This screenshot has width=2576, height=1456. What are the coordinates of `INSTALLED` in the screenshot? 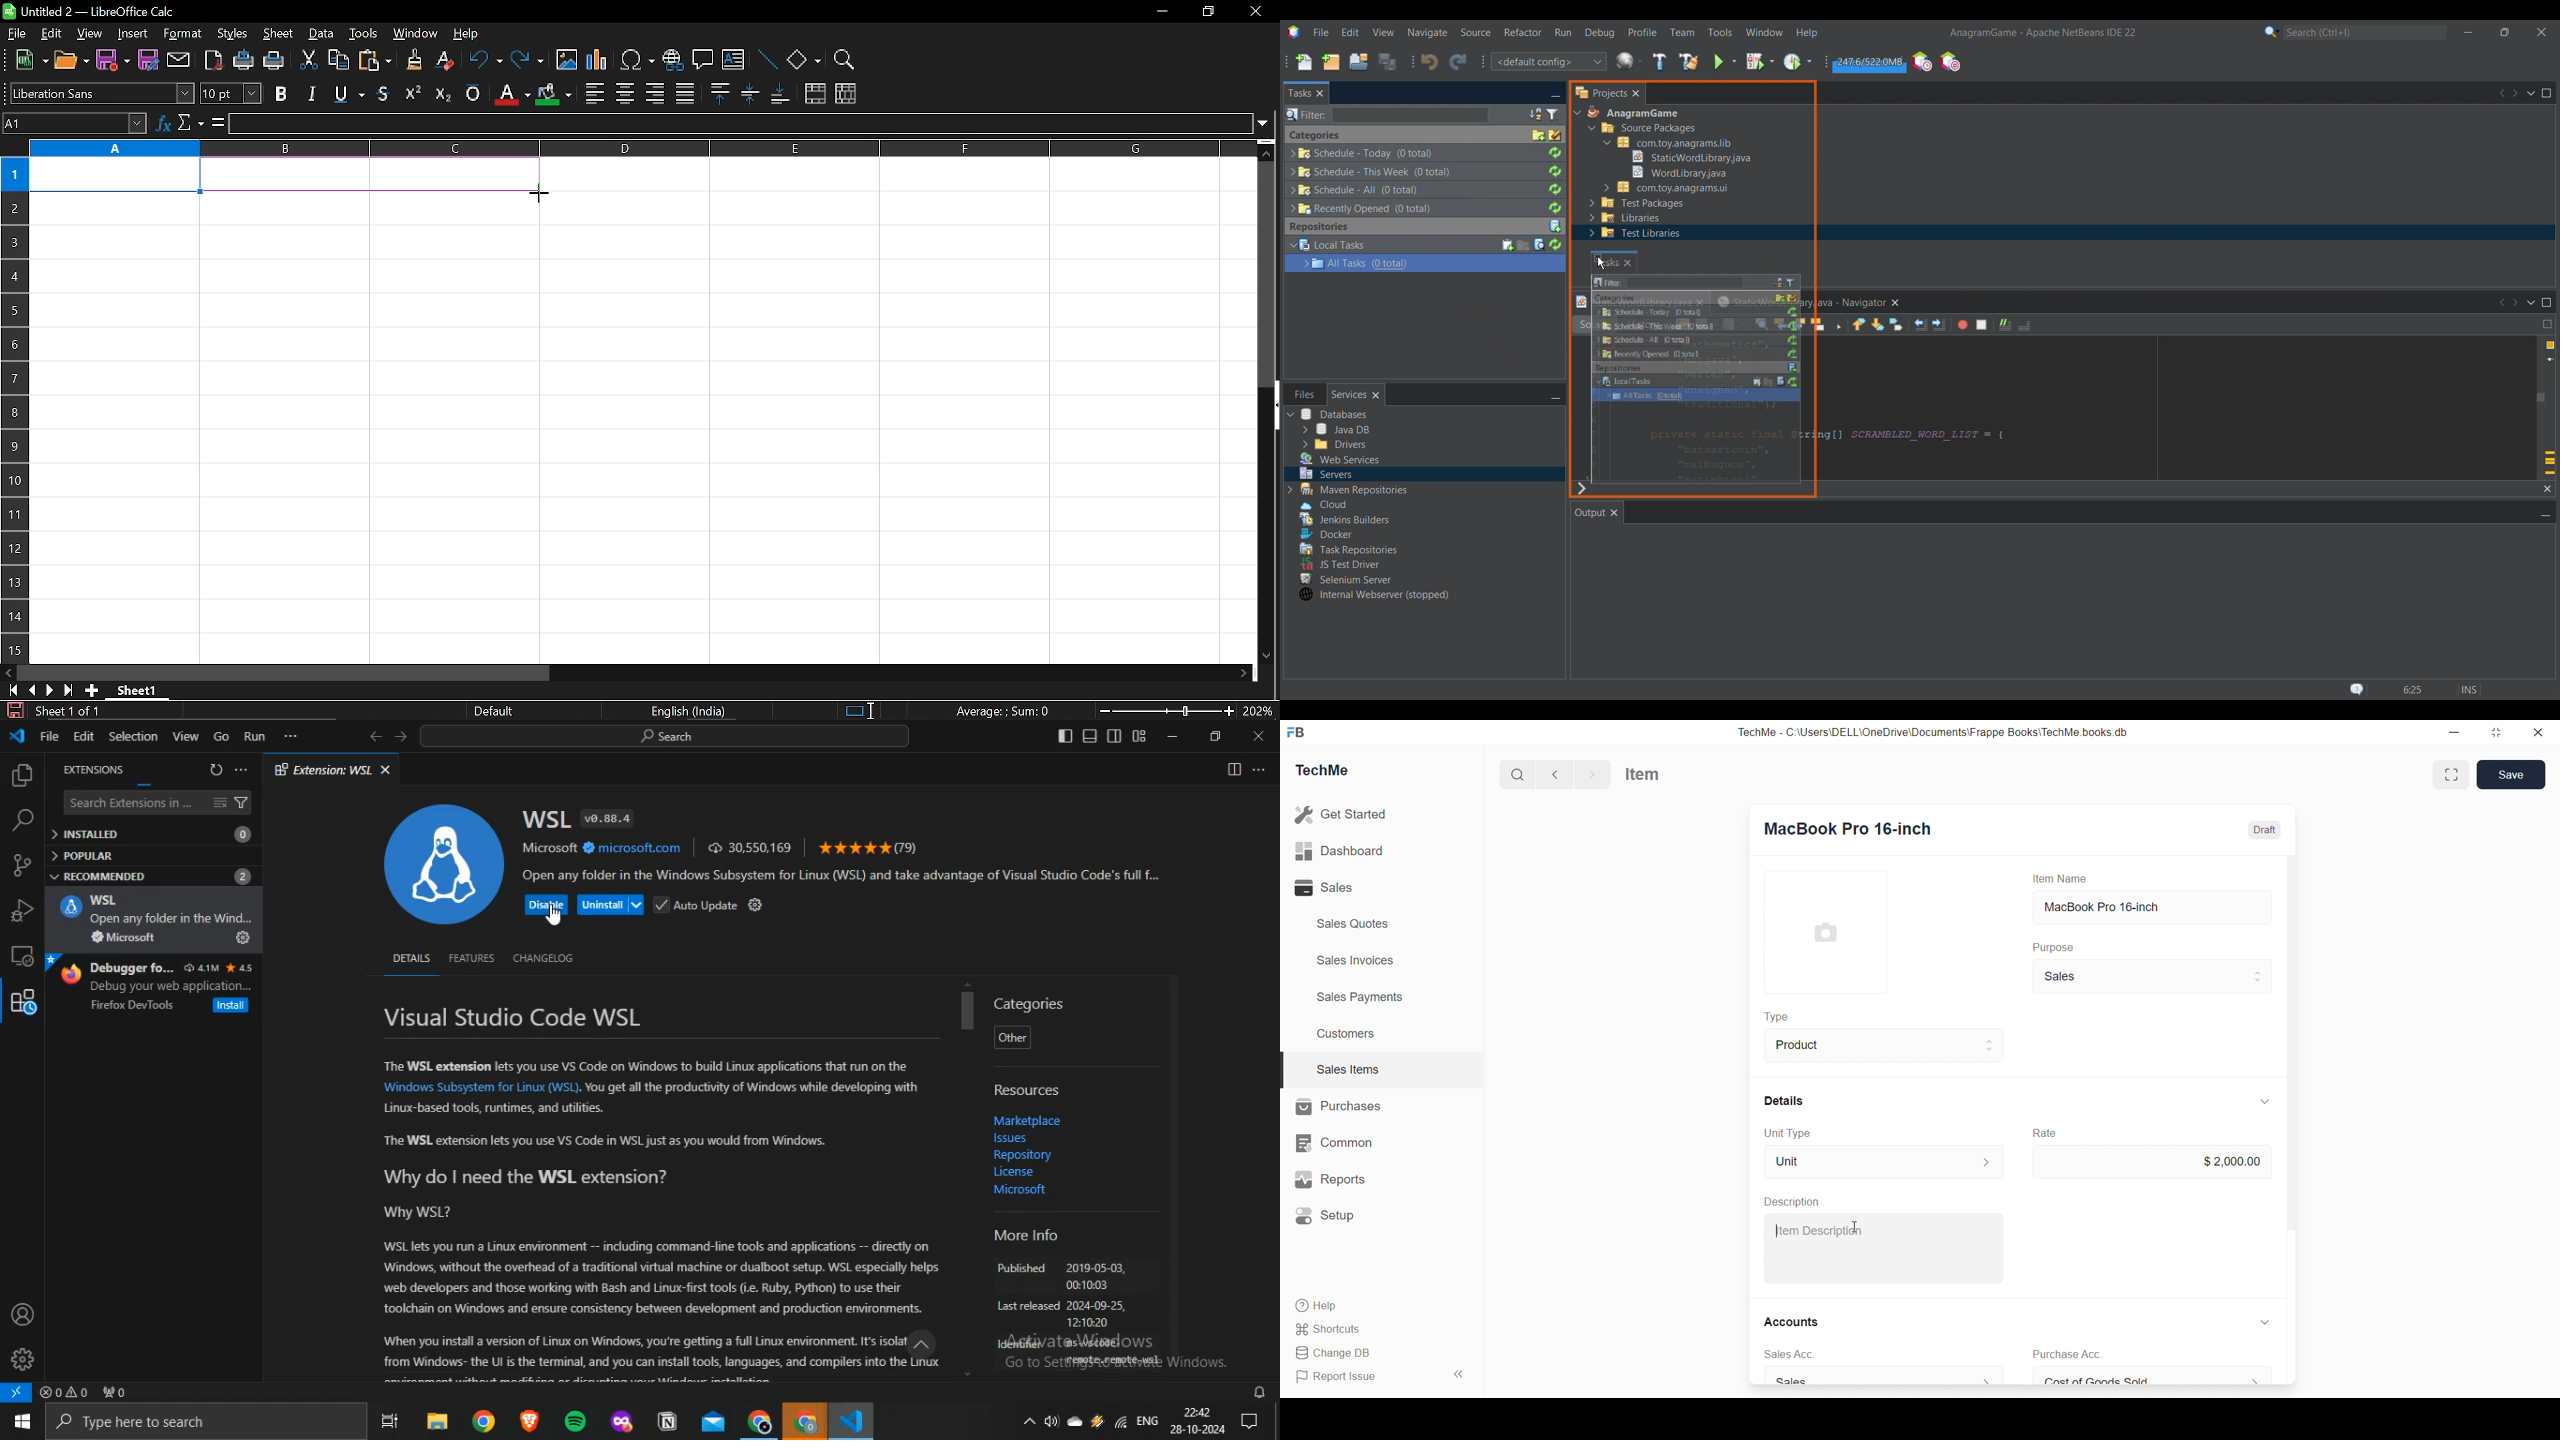 It's located at (151, 834).